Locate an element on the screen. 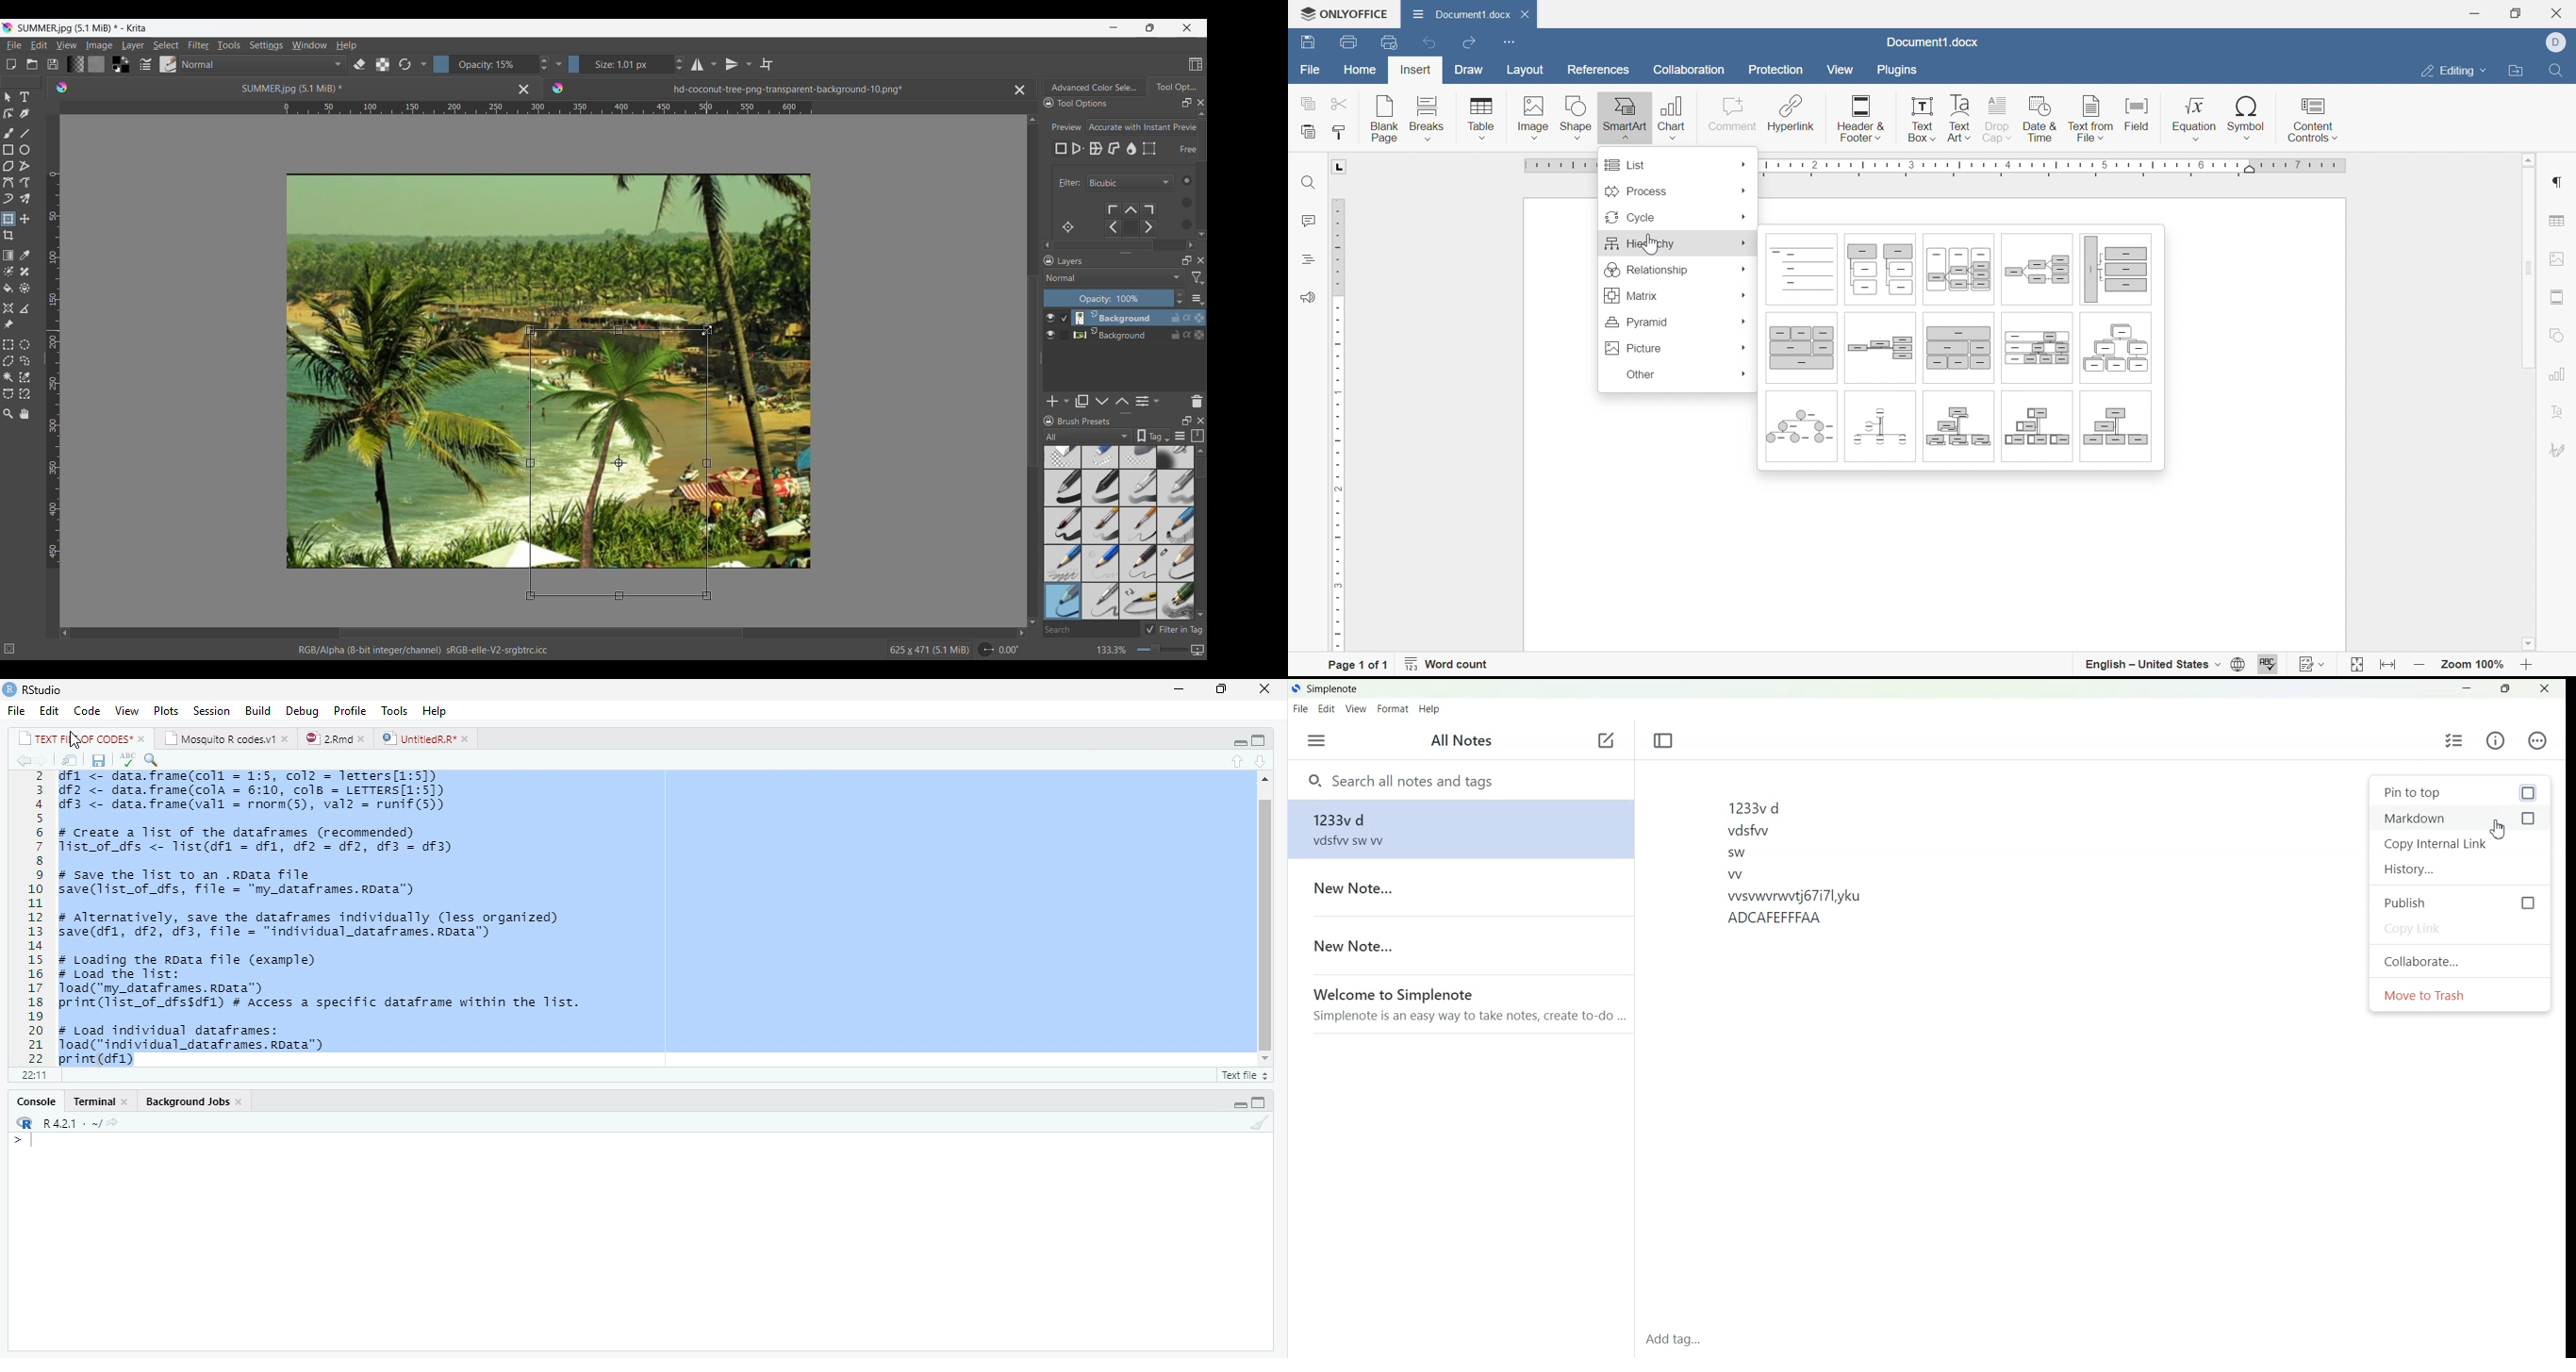 The image size is (2576, 1372). UntitiedR.R is located at coordinates (427, 738).